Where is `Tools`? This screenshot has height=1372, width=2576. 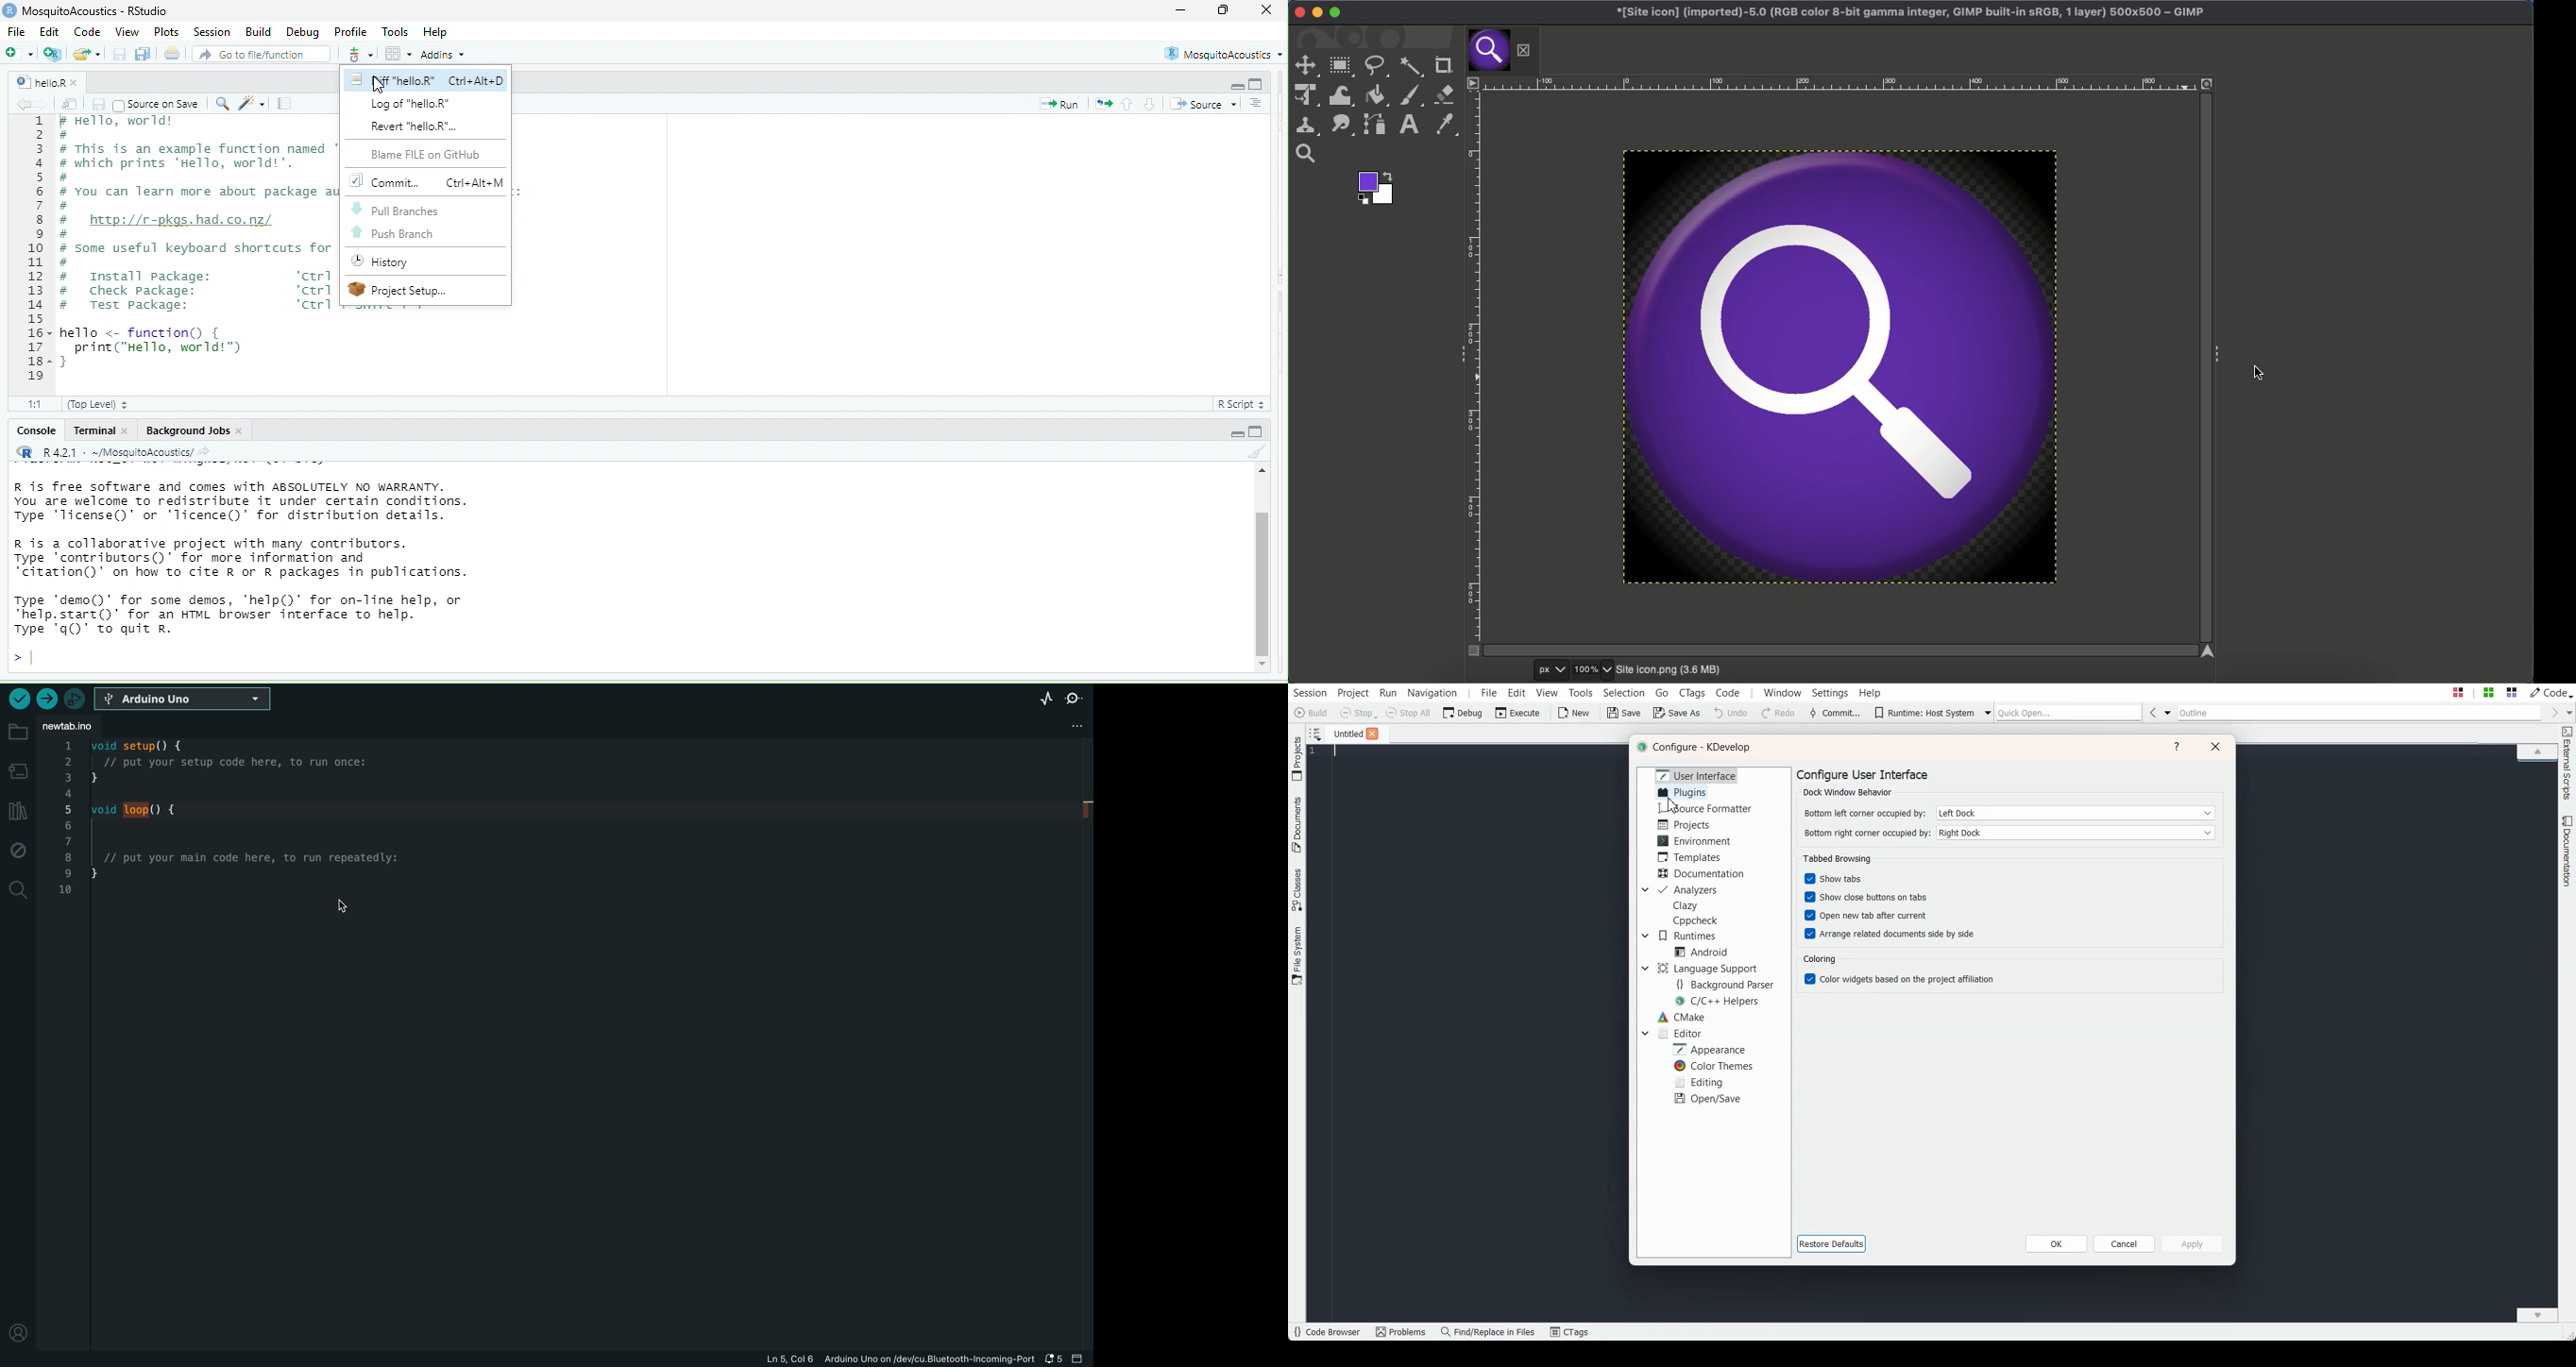 Tools is located at coordinates (395, 31).